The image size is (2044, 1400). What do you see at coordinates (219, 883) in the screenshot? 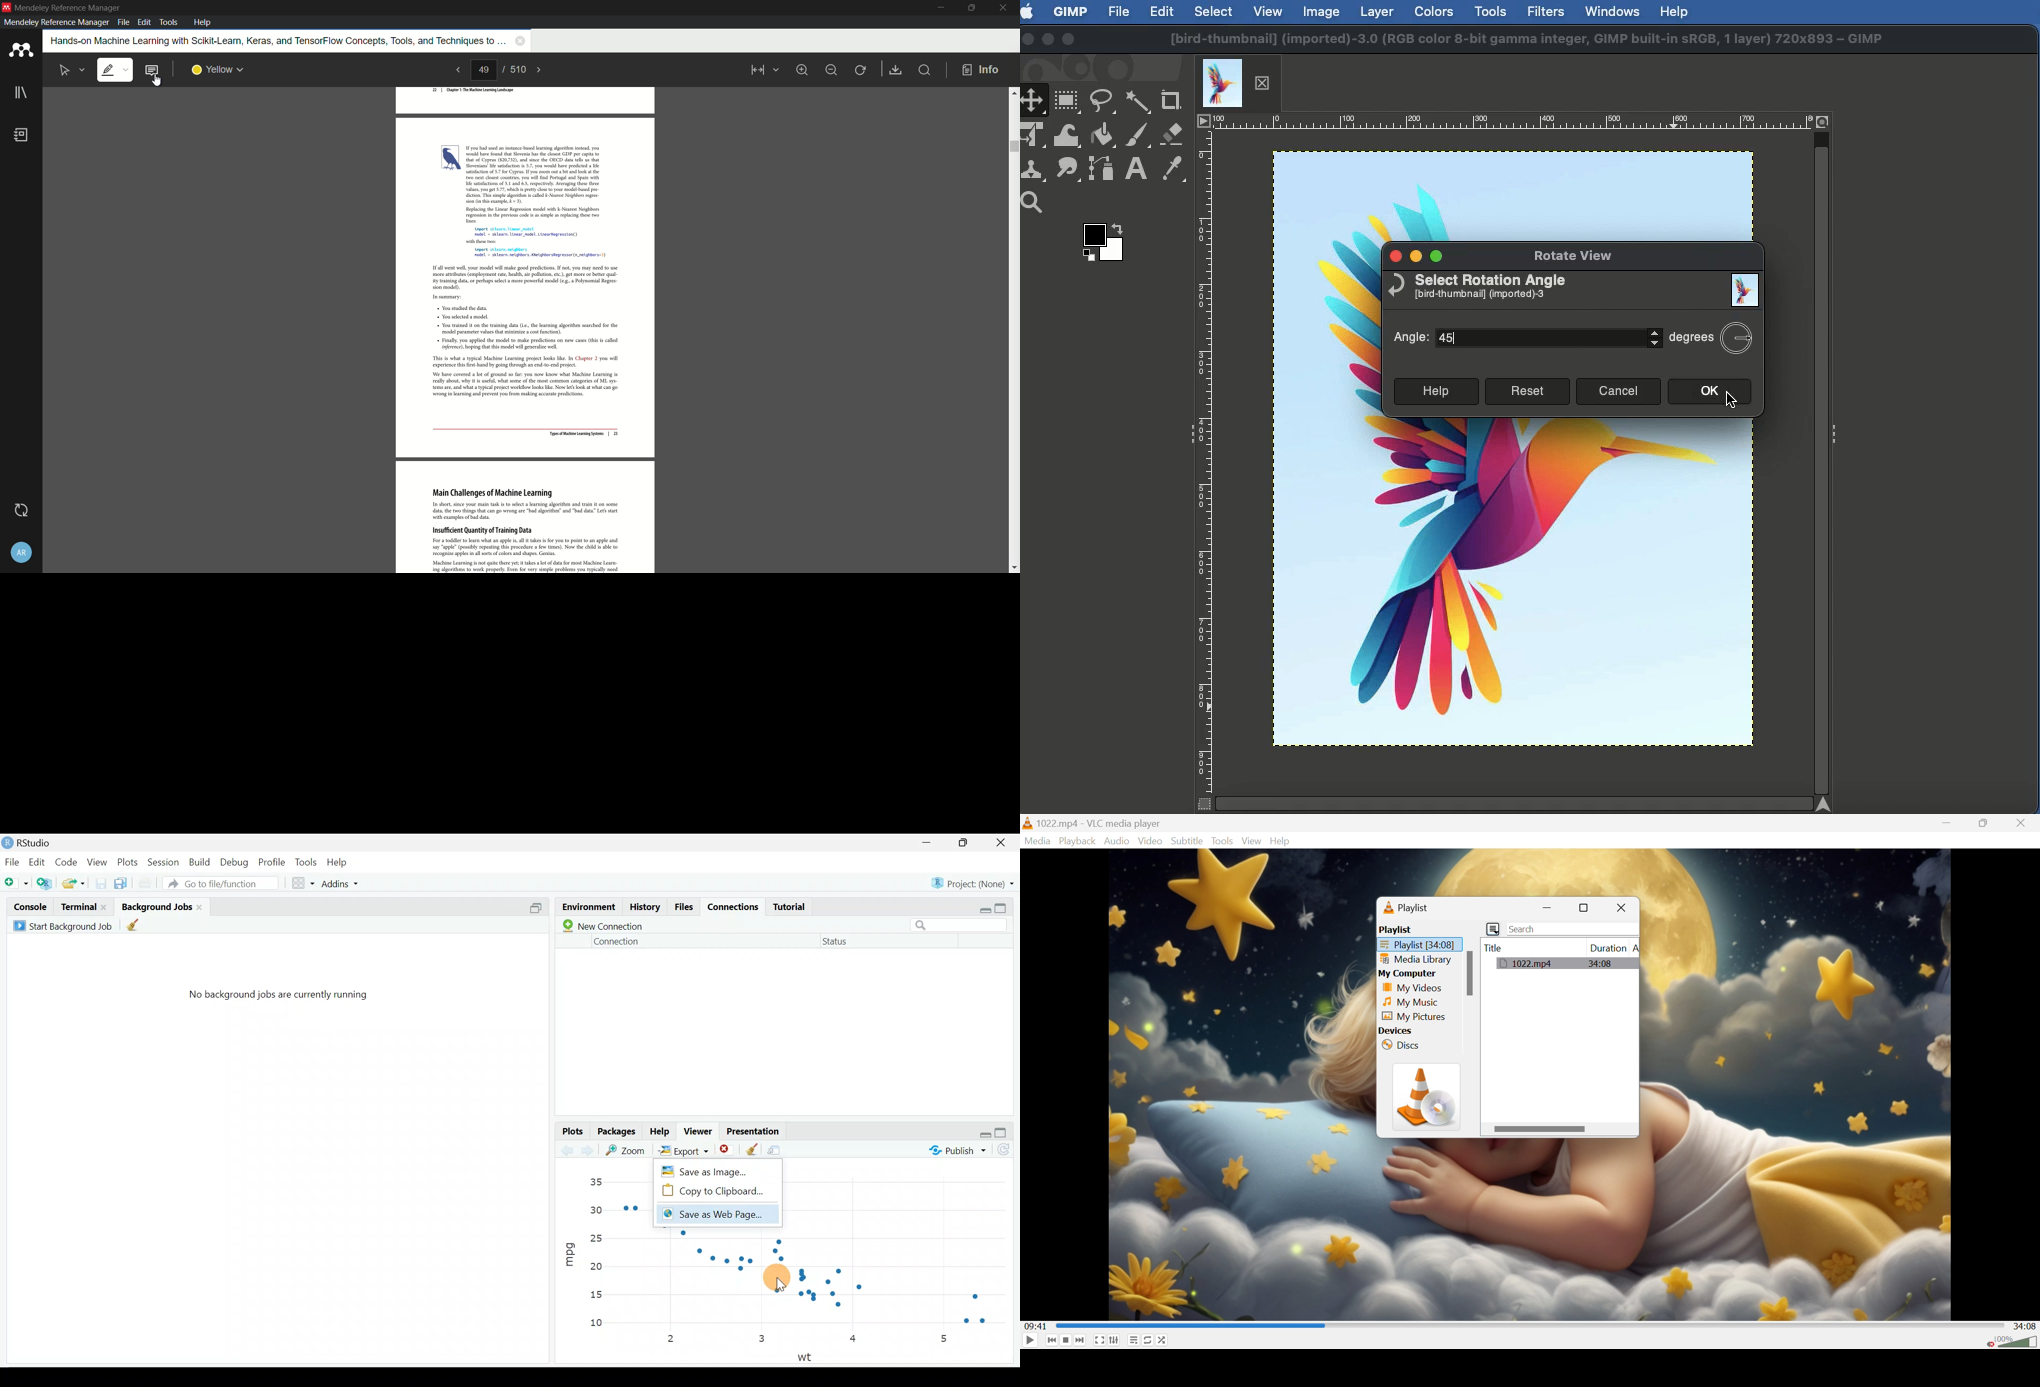
I see `Go to file/function` at bounding box center [219, 883].